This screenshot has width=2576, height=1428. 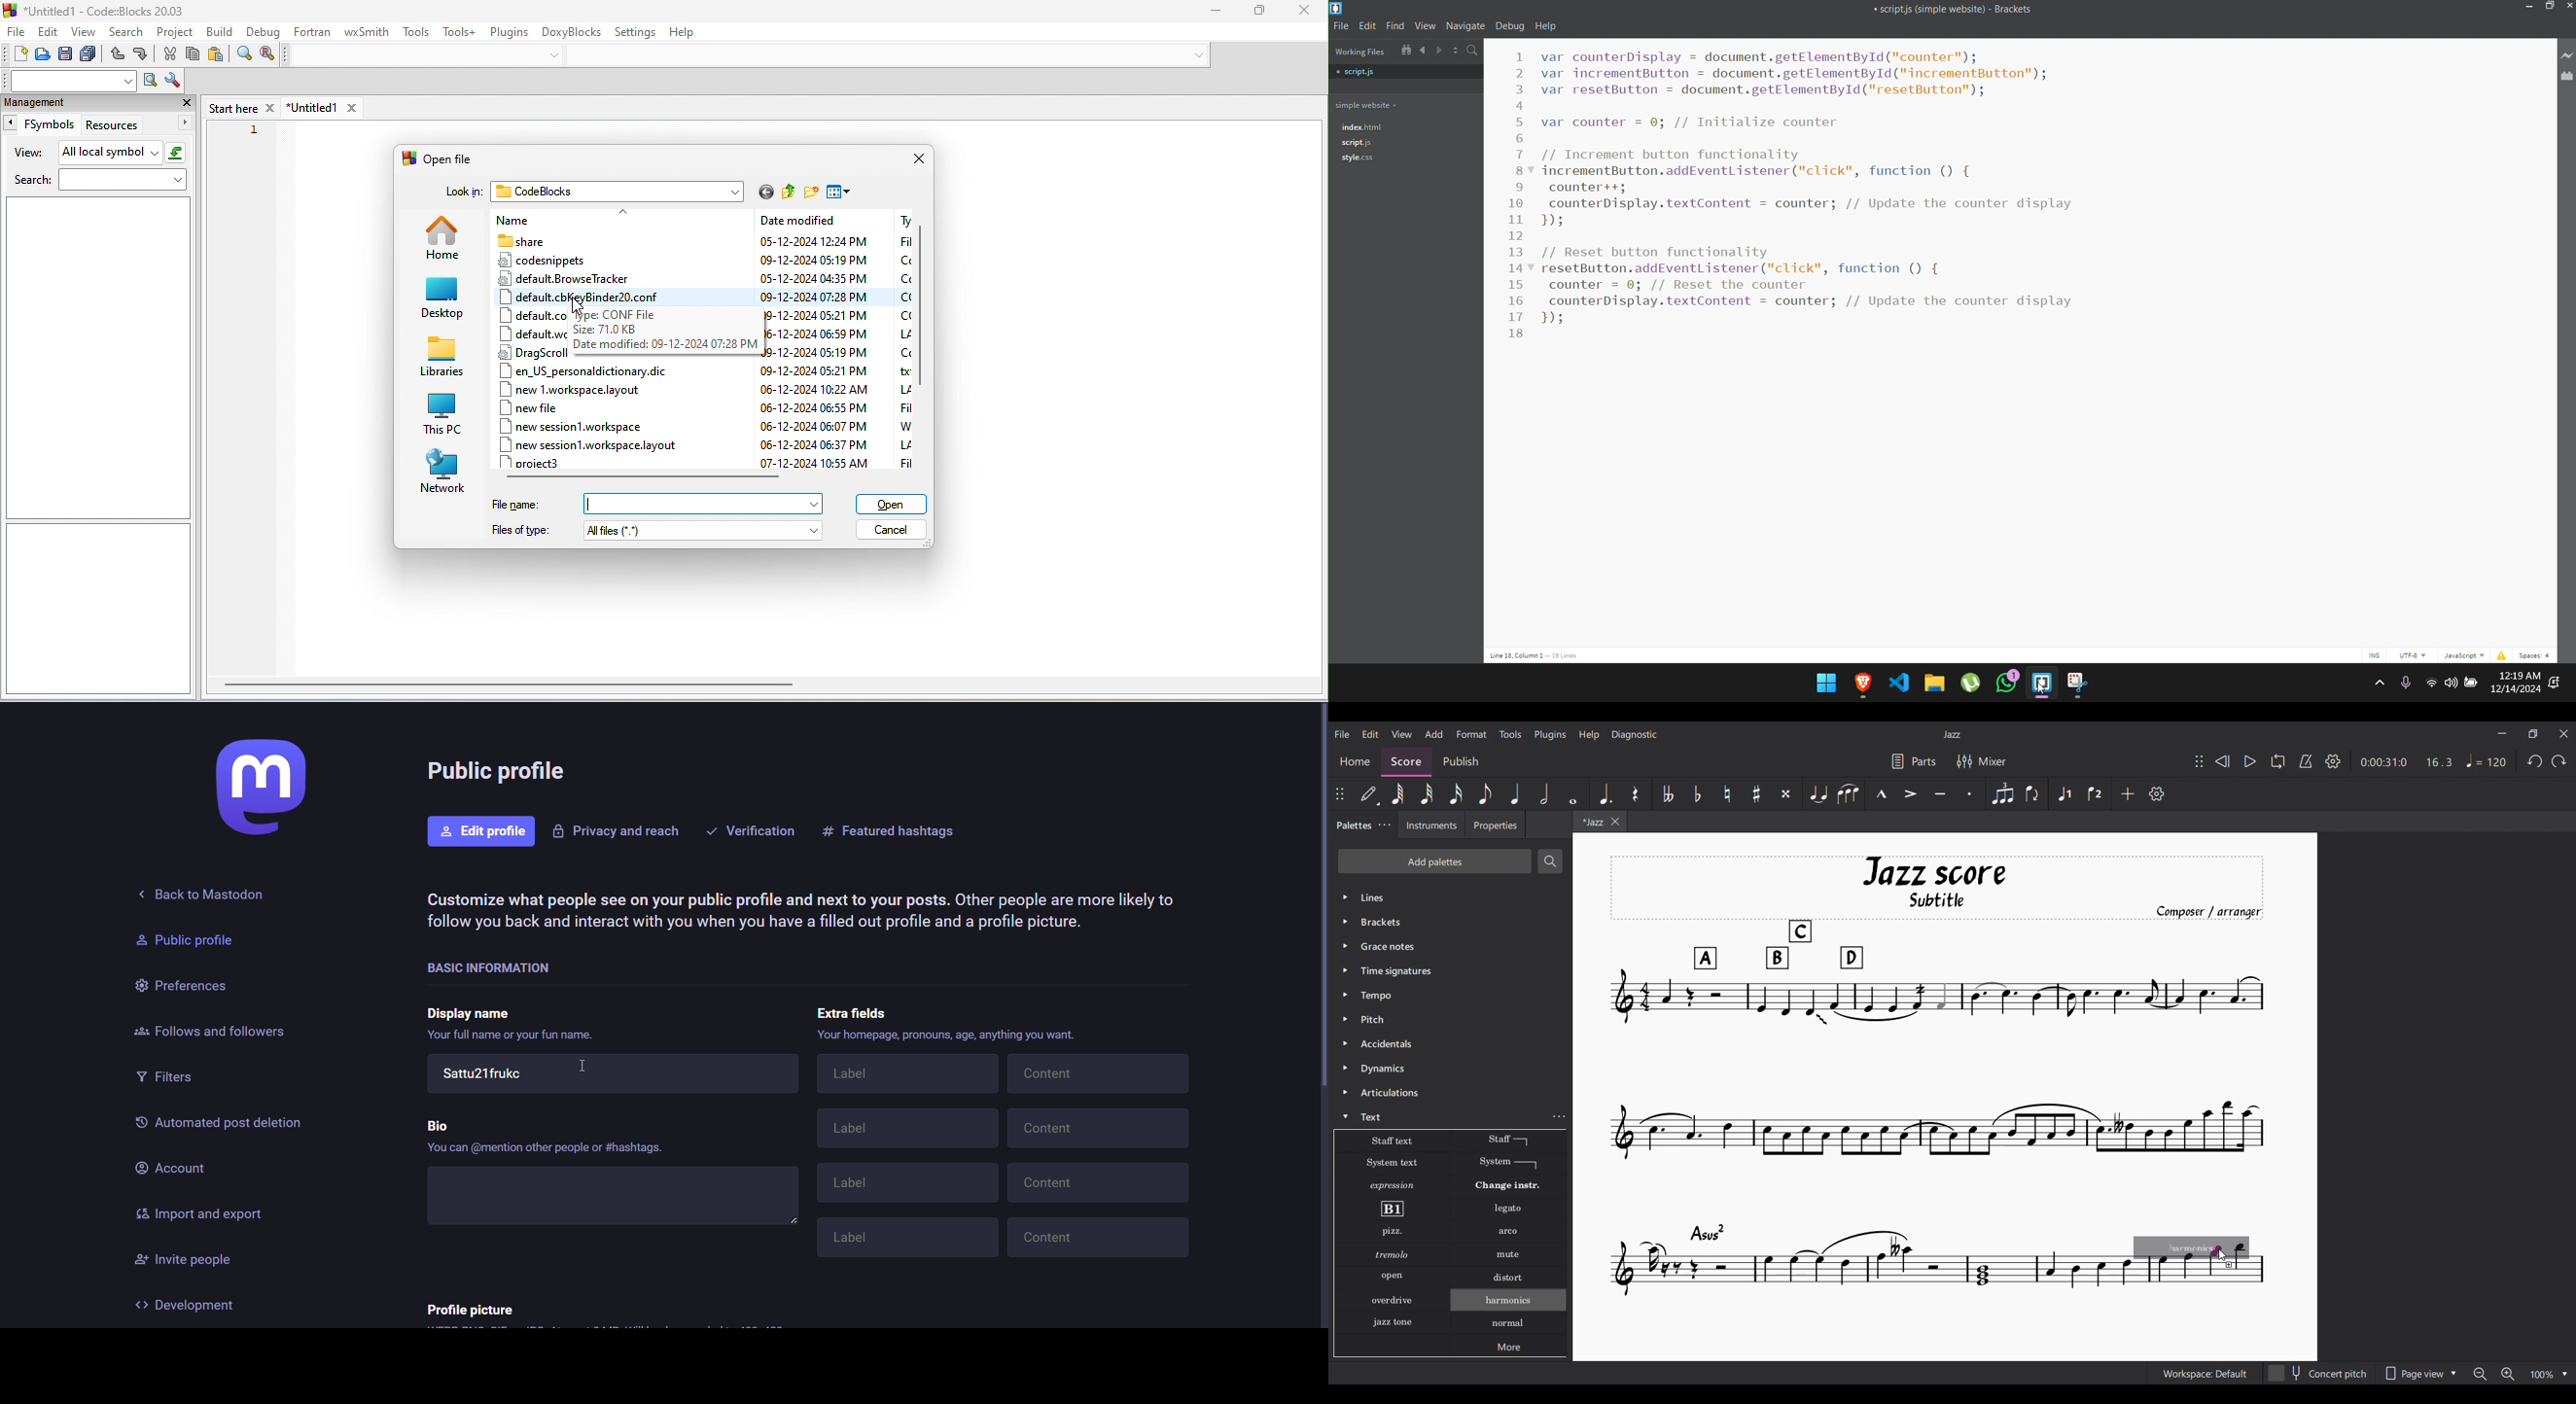 I want to click on Time, so click(x=1413, y=971).